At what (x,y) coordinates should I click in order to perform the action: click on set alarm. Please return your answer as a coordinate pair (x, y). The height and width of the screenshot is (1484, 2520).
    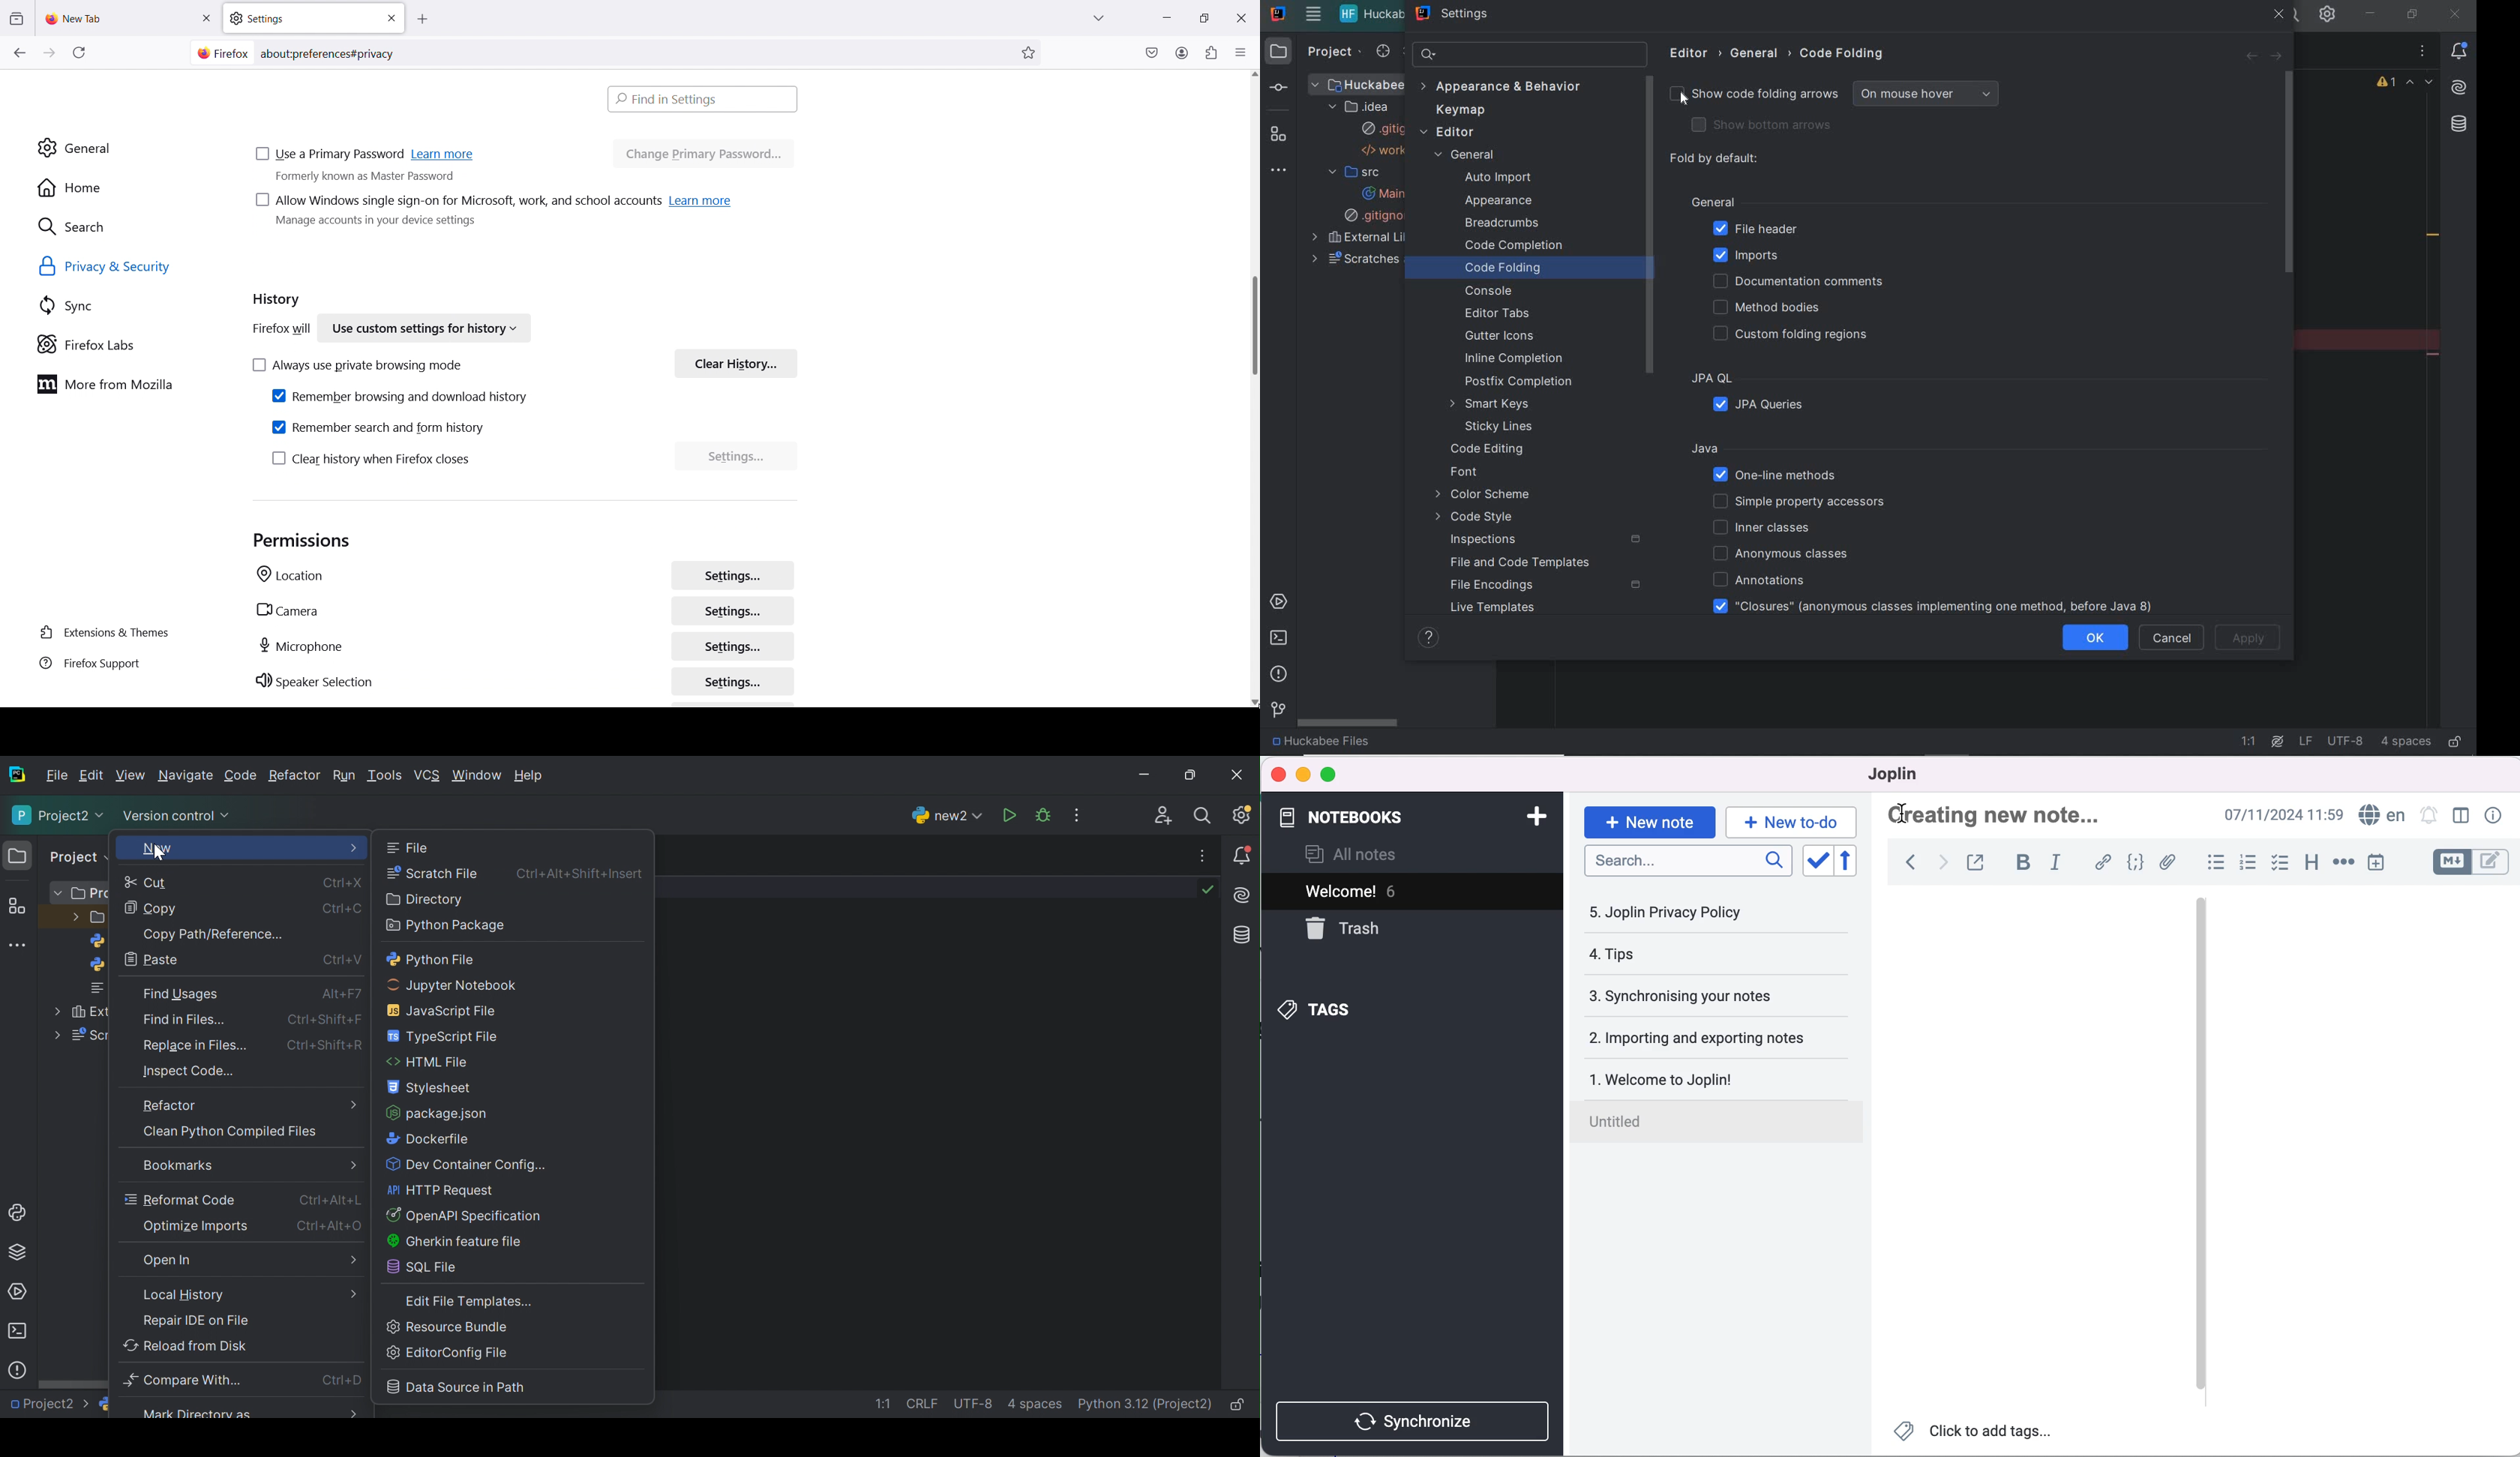
    Looking at the image, I should click on (2428, 816).